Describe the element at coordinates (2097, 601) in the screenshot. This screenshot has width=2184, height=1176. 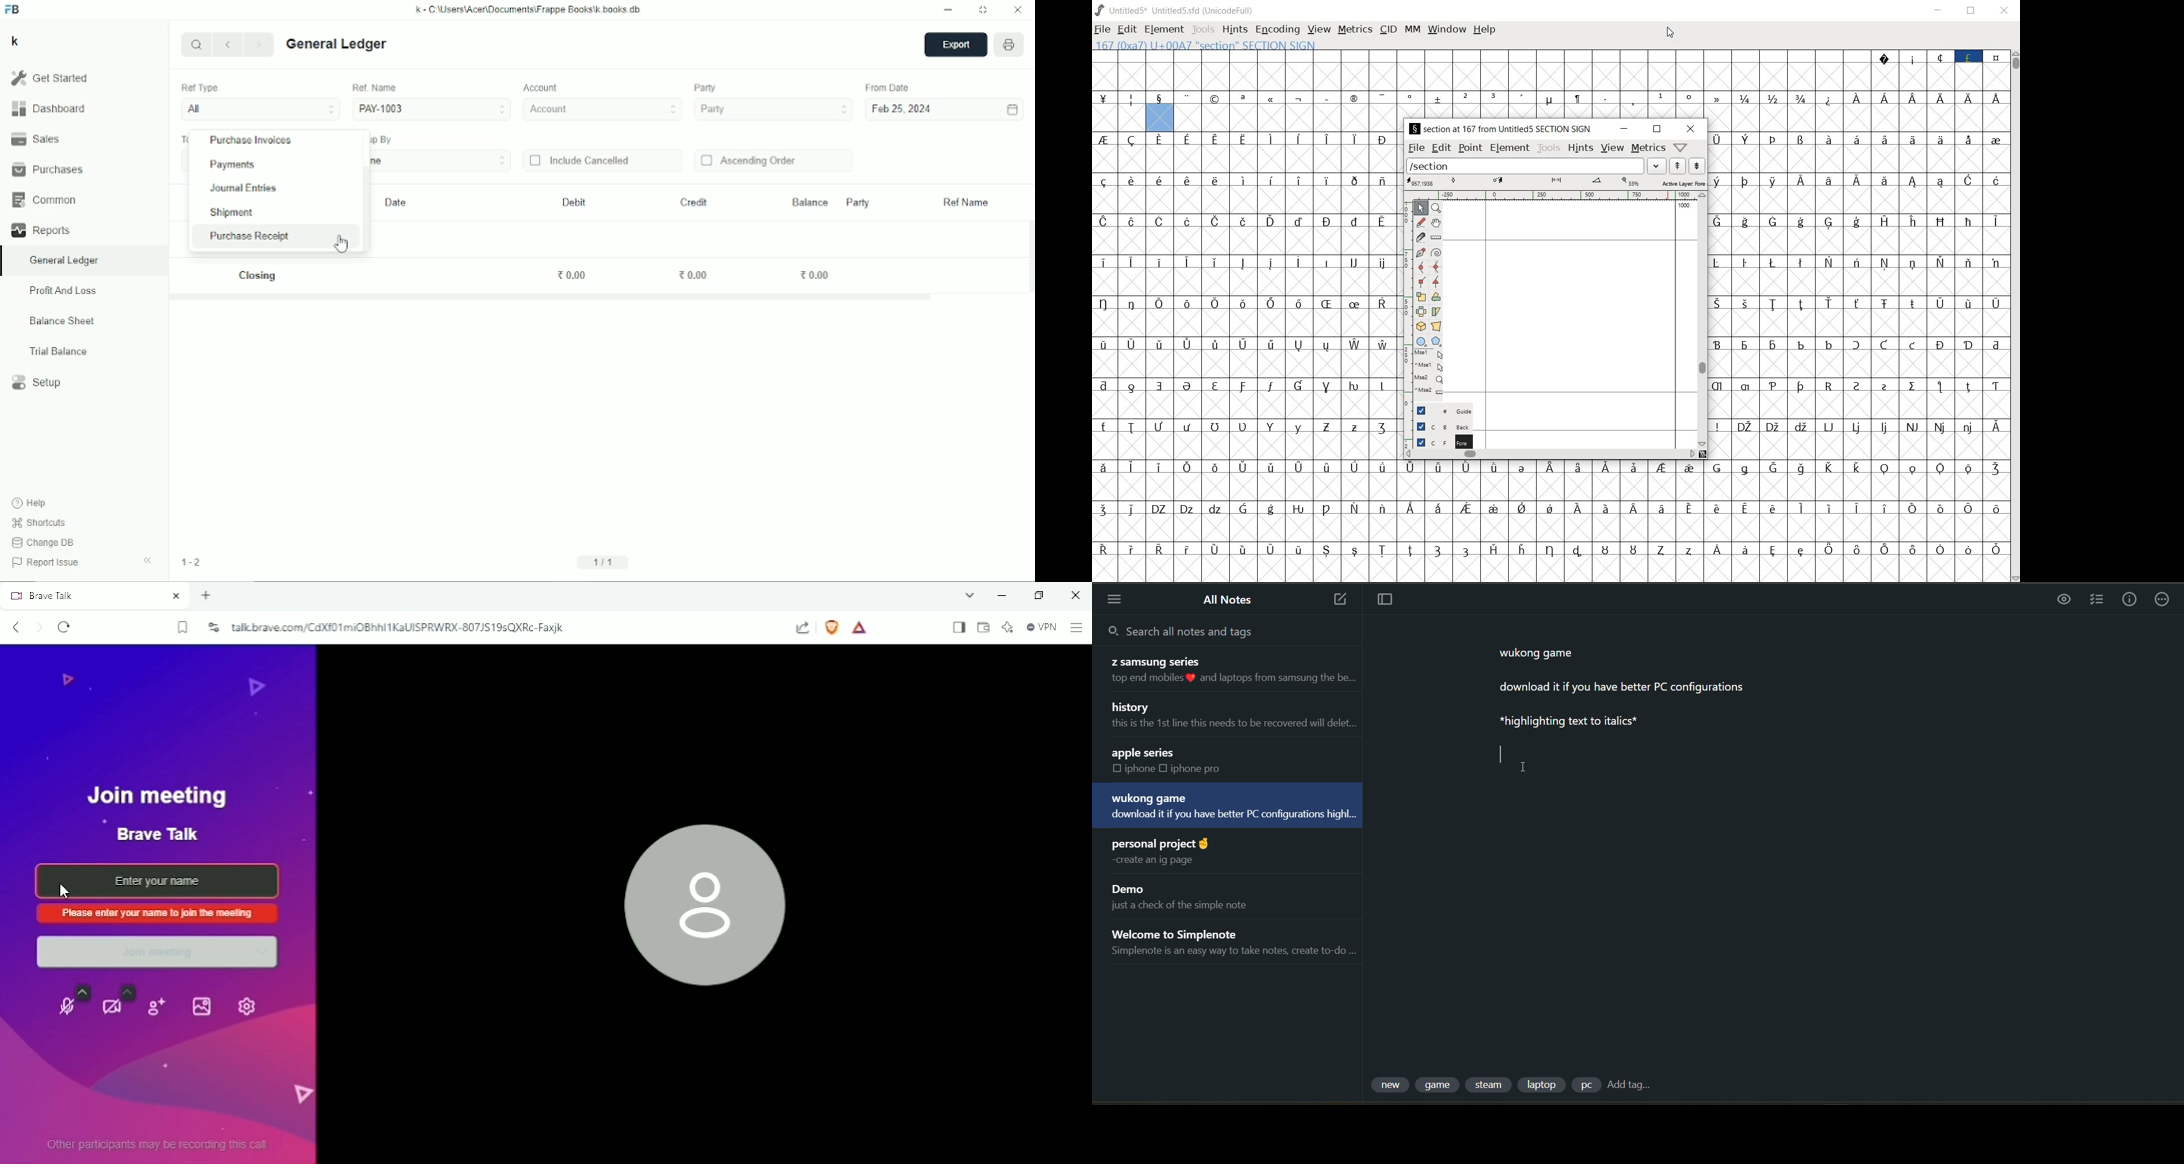
I see `insert checklist` at that location.